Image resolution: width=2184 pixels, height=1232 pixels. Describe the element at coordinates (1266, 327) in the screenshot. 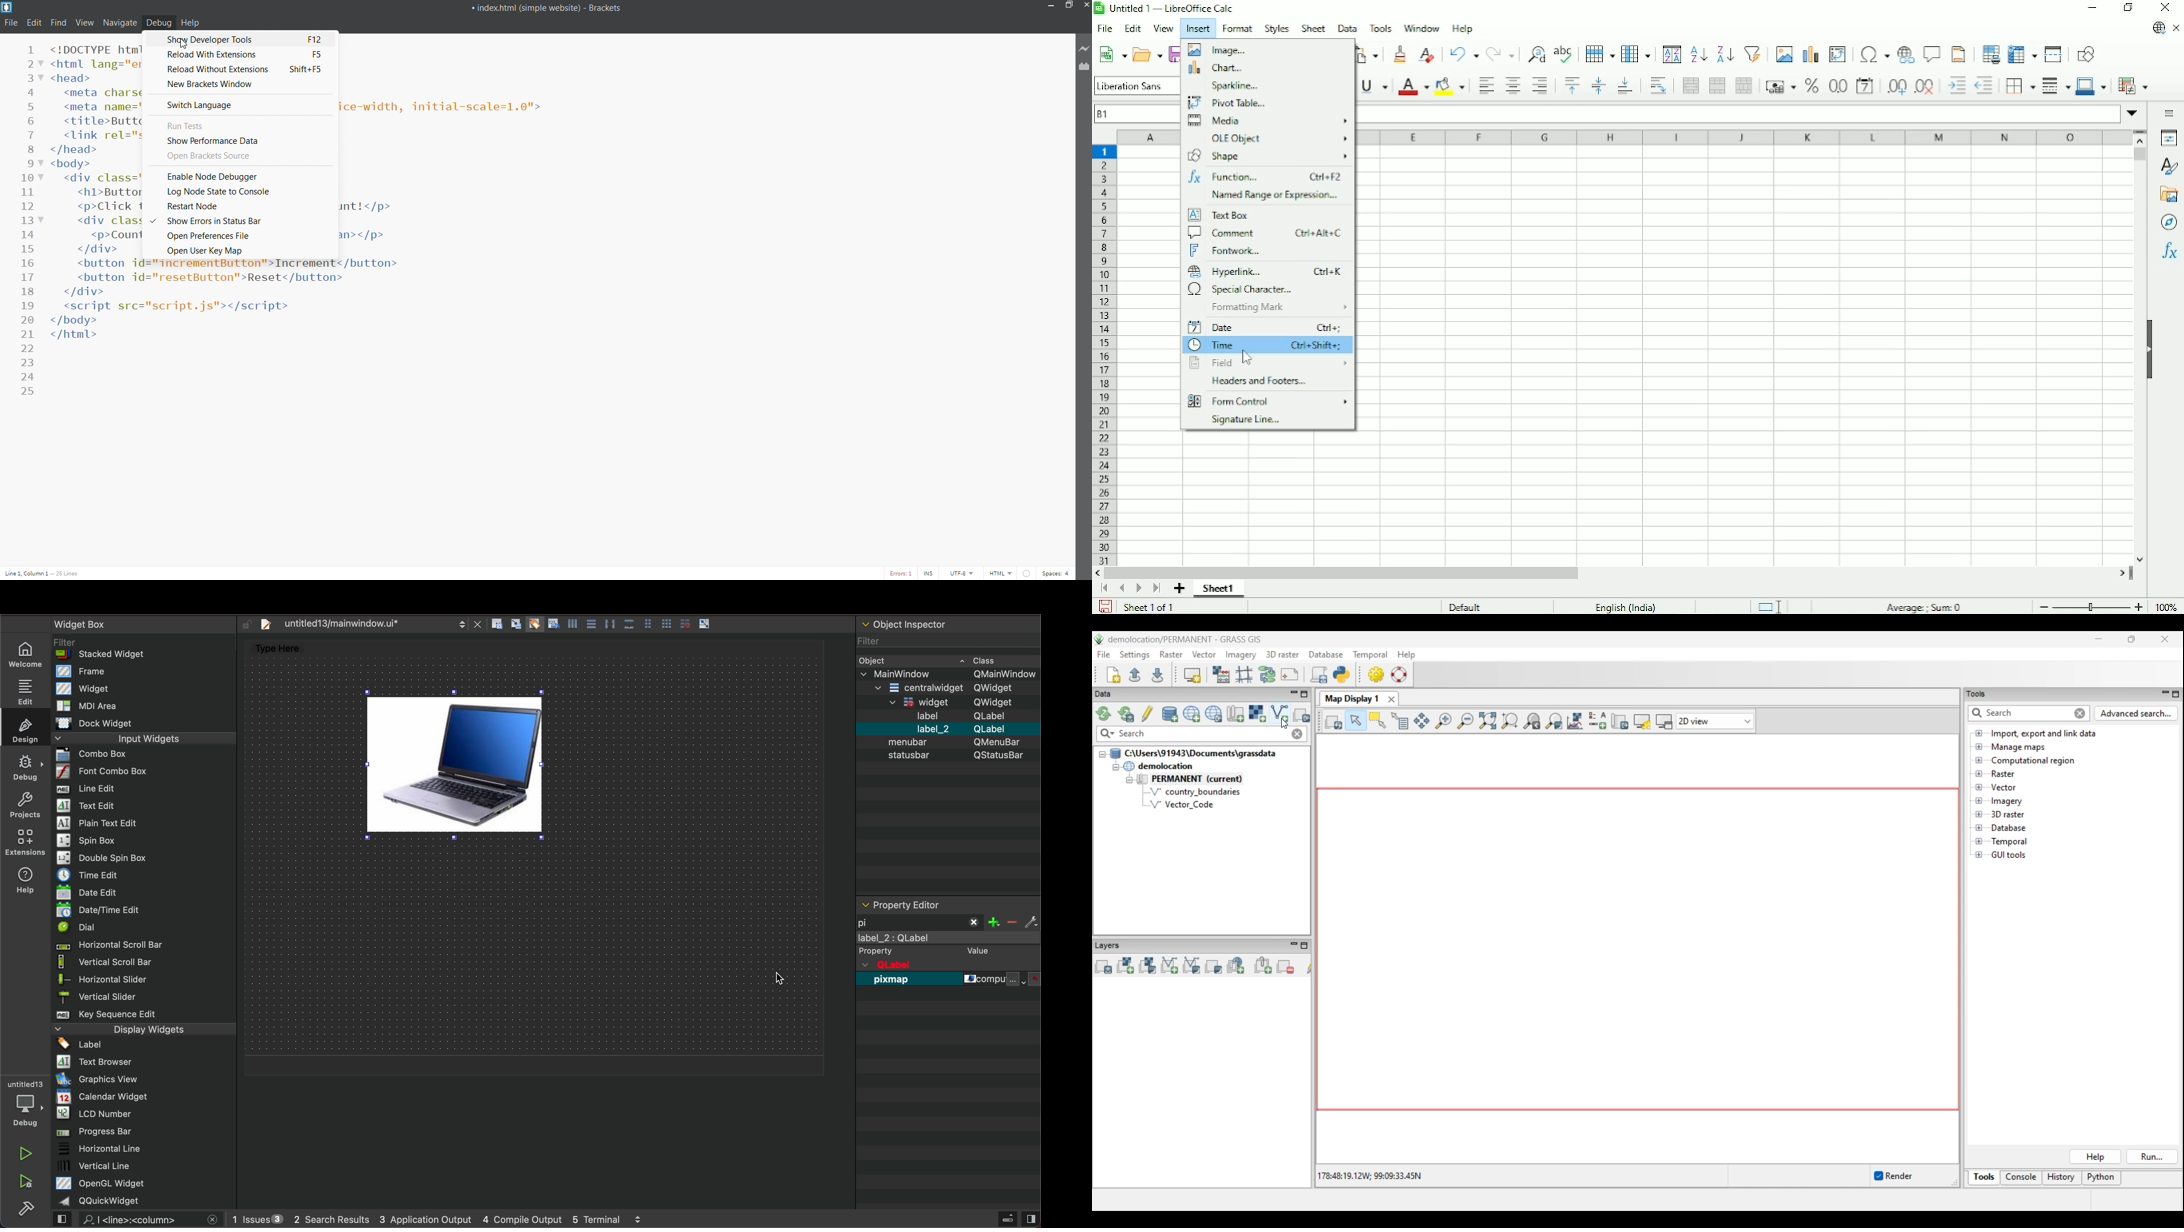

I see `Date` at that location.